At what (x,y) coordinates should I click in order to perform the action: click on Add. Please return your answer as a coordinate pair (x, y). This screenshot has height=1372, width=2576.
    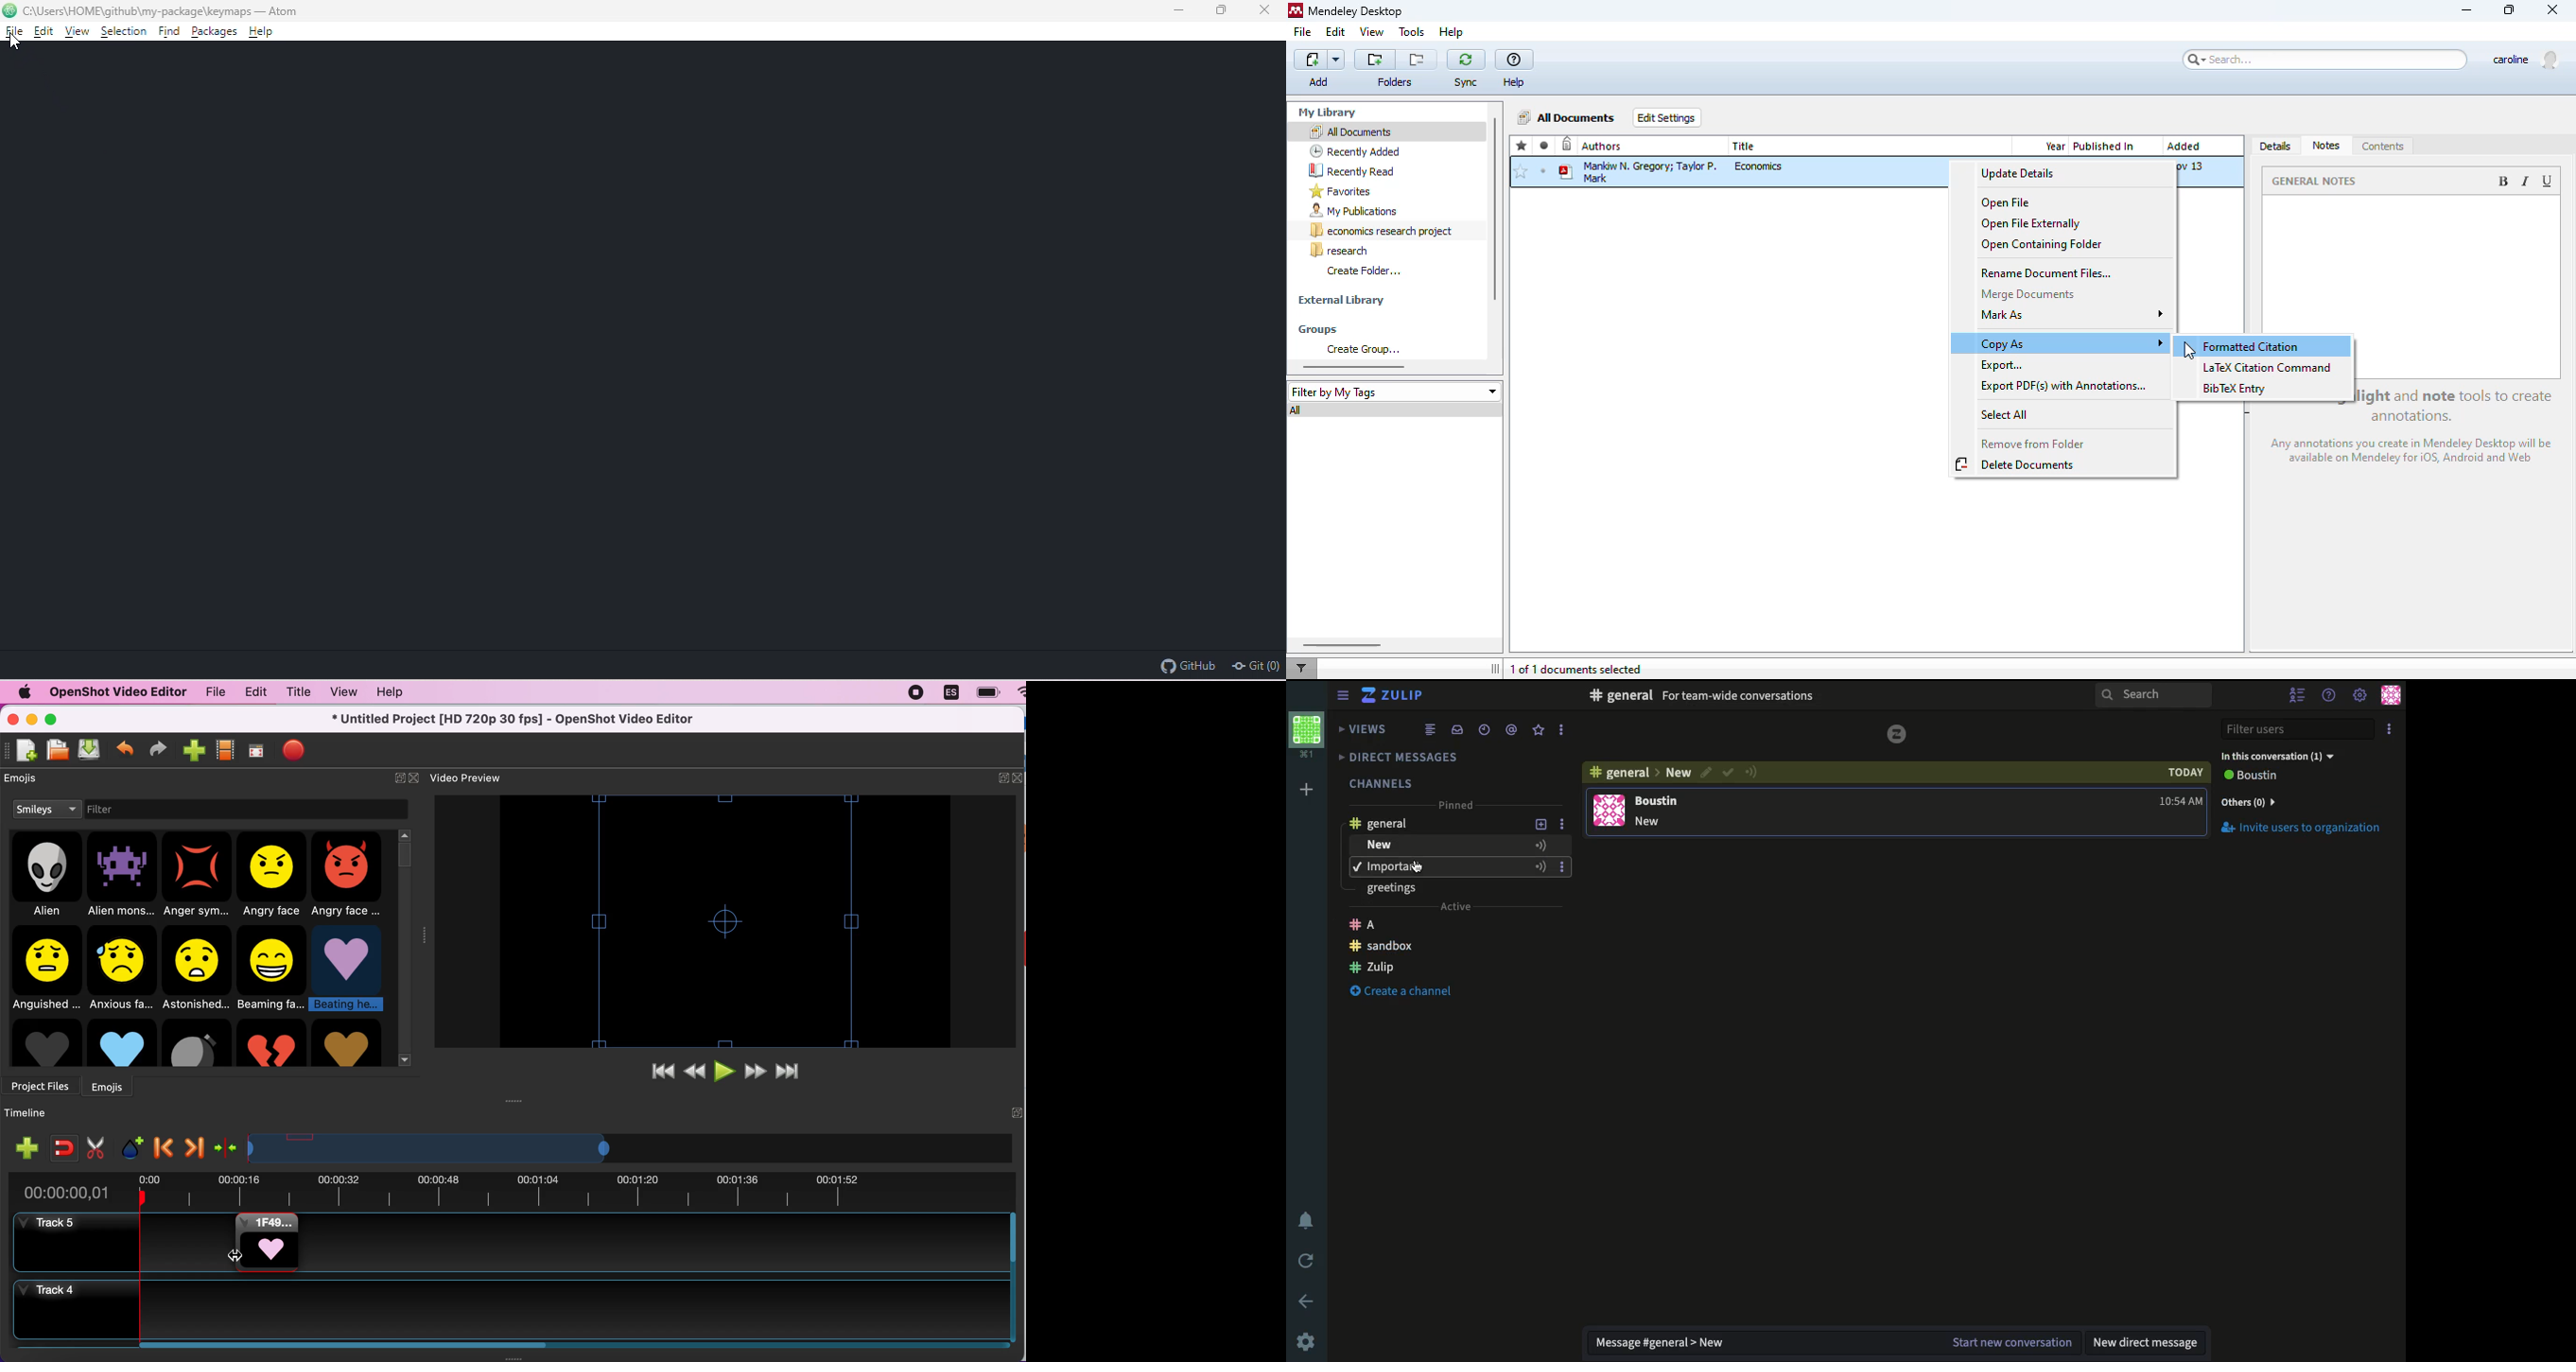
    Looking at the image, I should click on (1539, 866).